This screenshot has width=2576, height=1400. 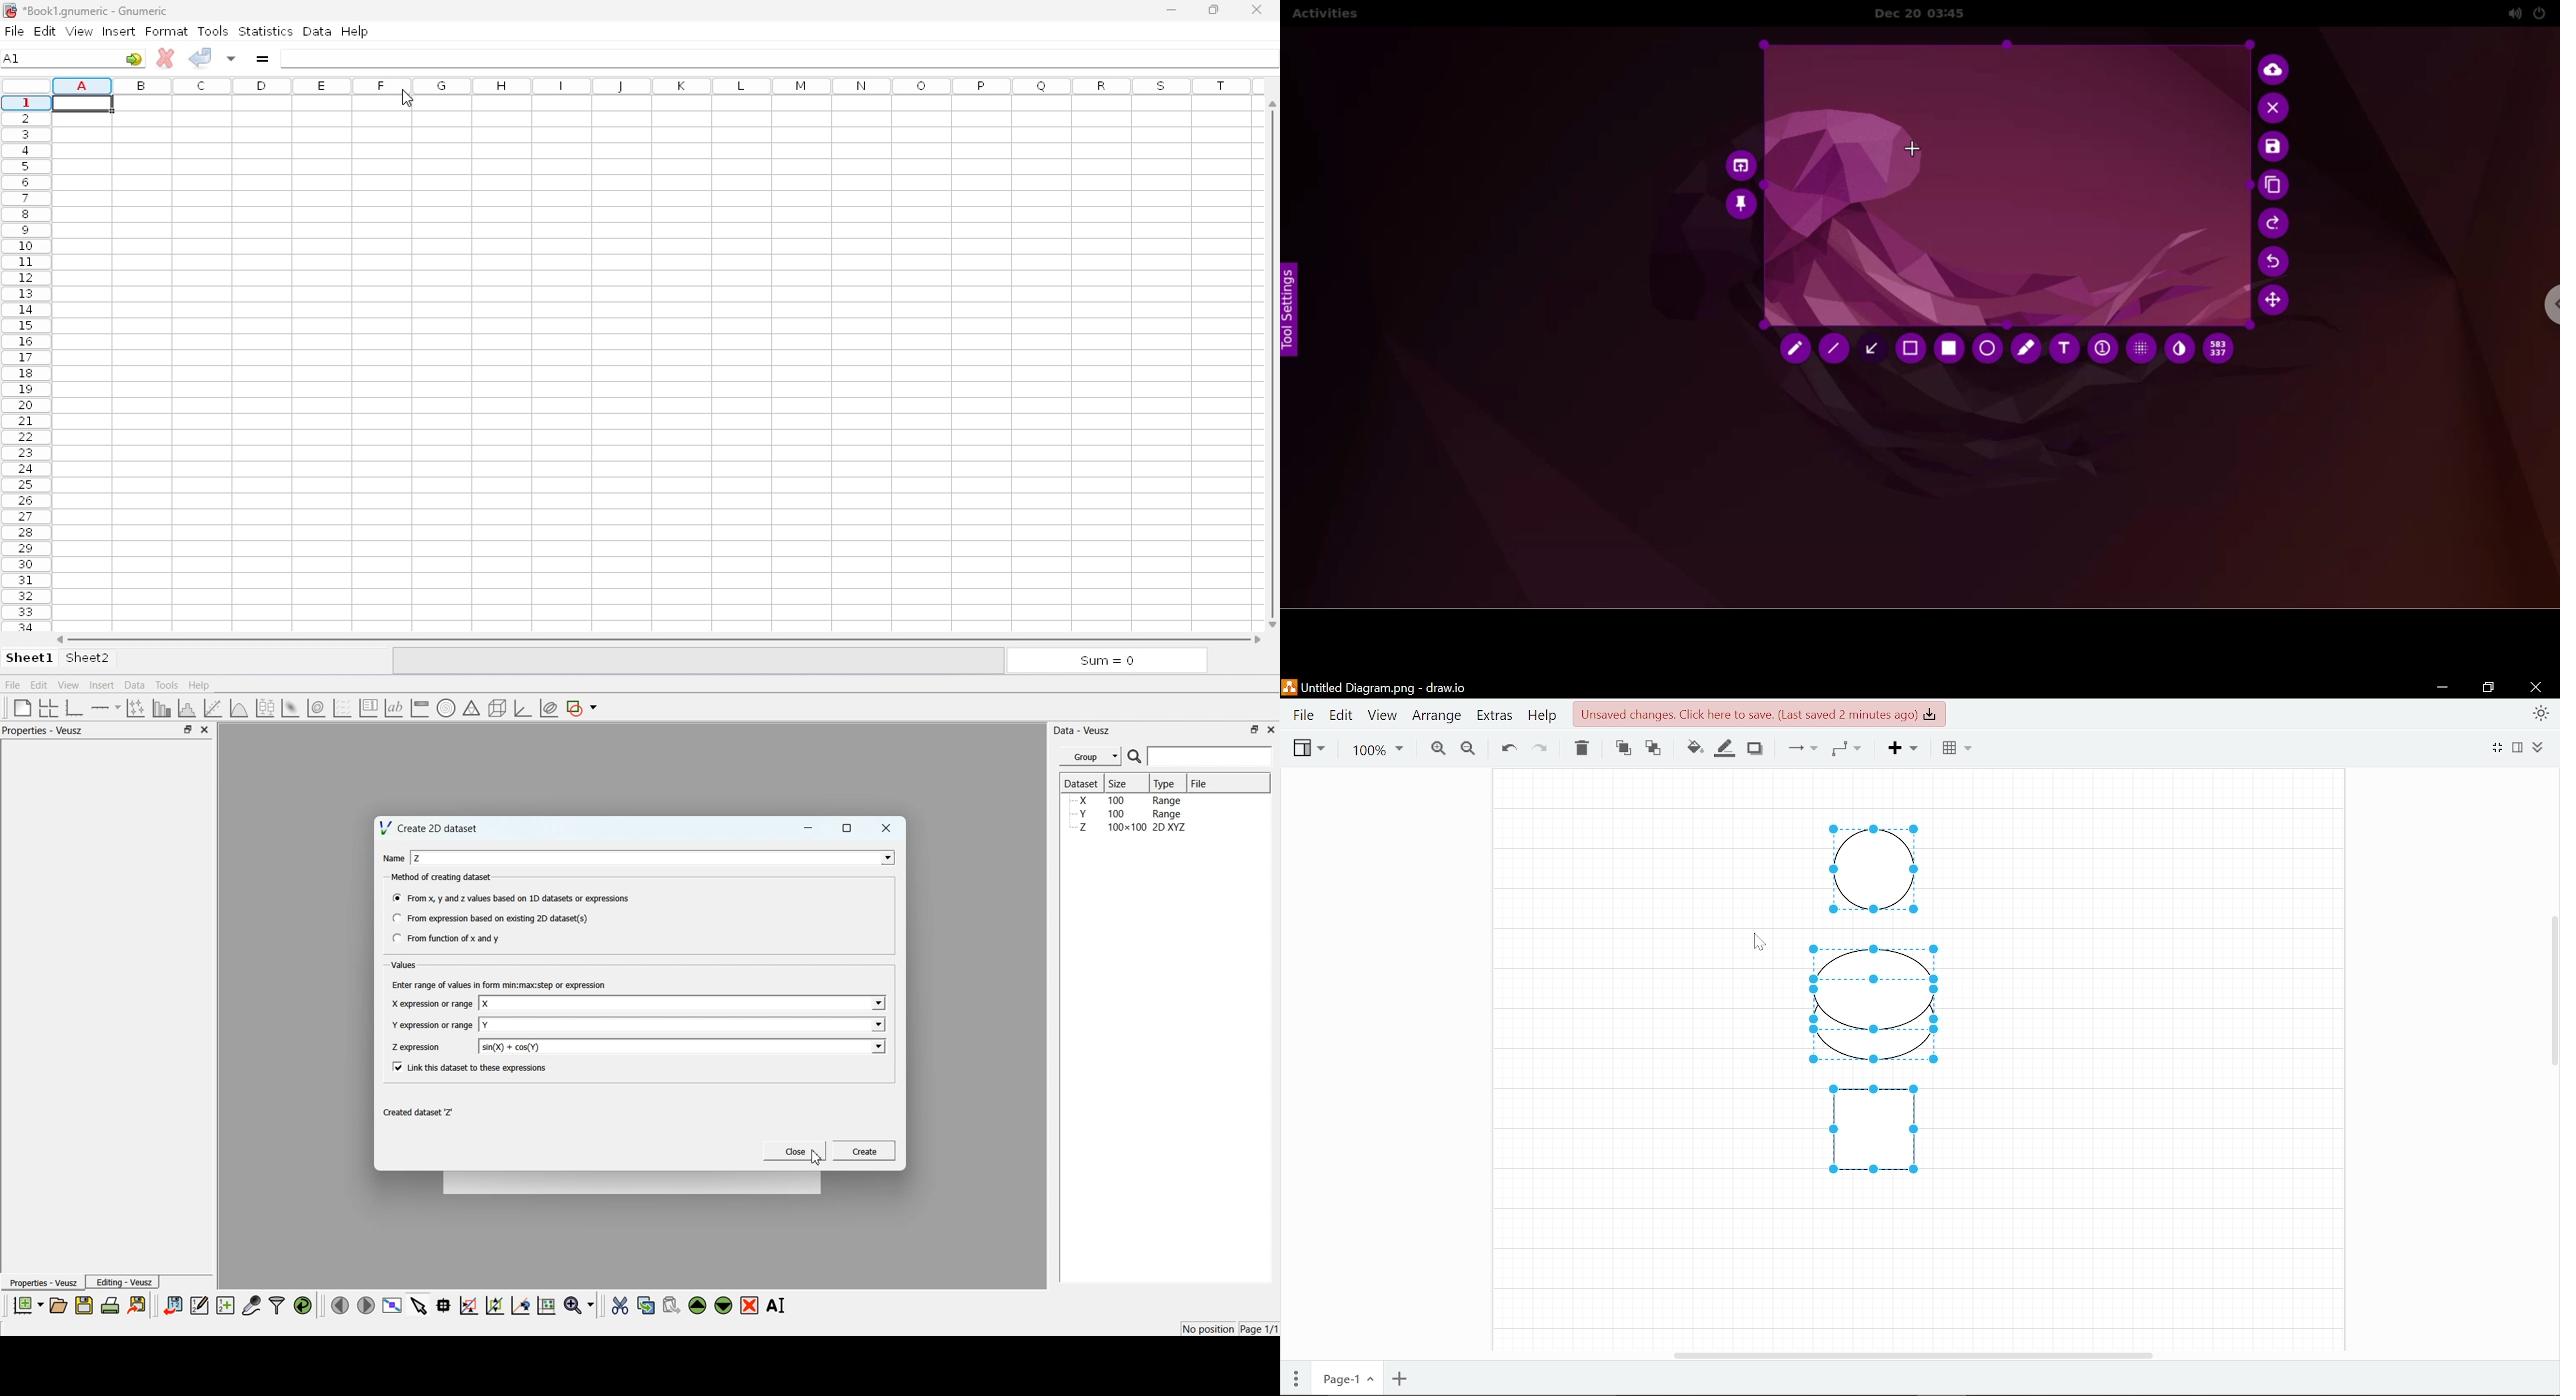 I want to click on Enter name, so click(x=684, y=1024).